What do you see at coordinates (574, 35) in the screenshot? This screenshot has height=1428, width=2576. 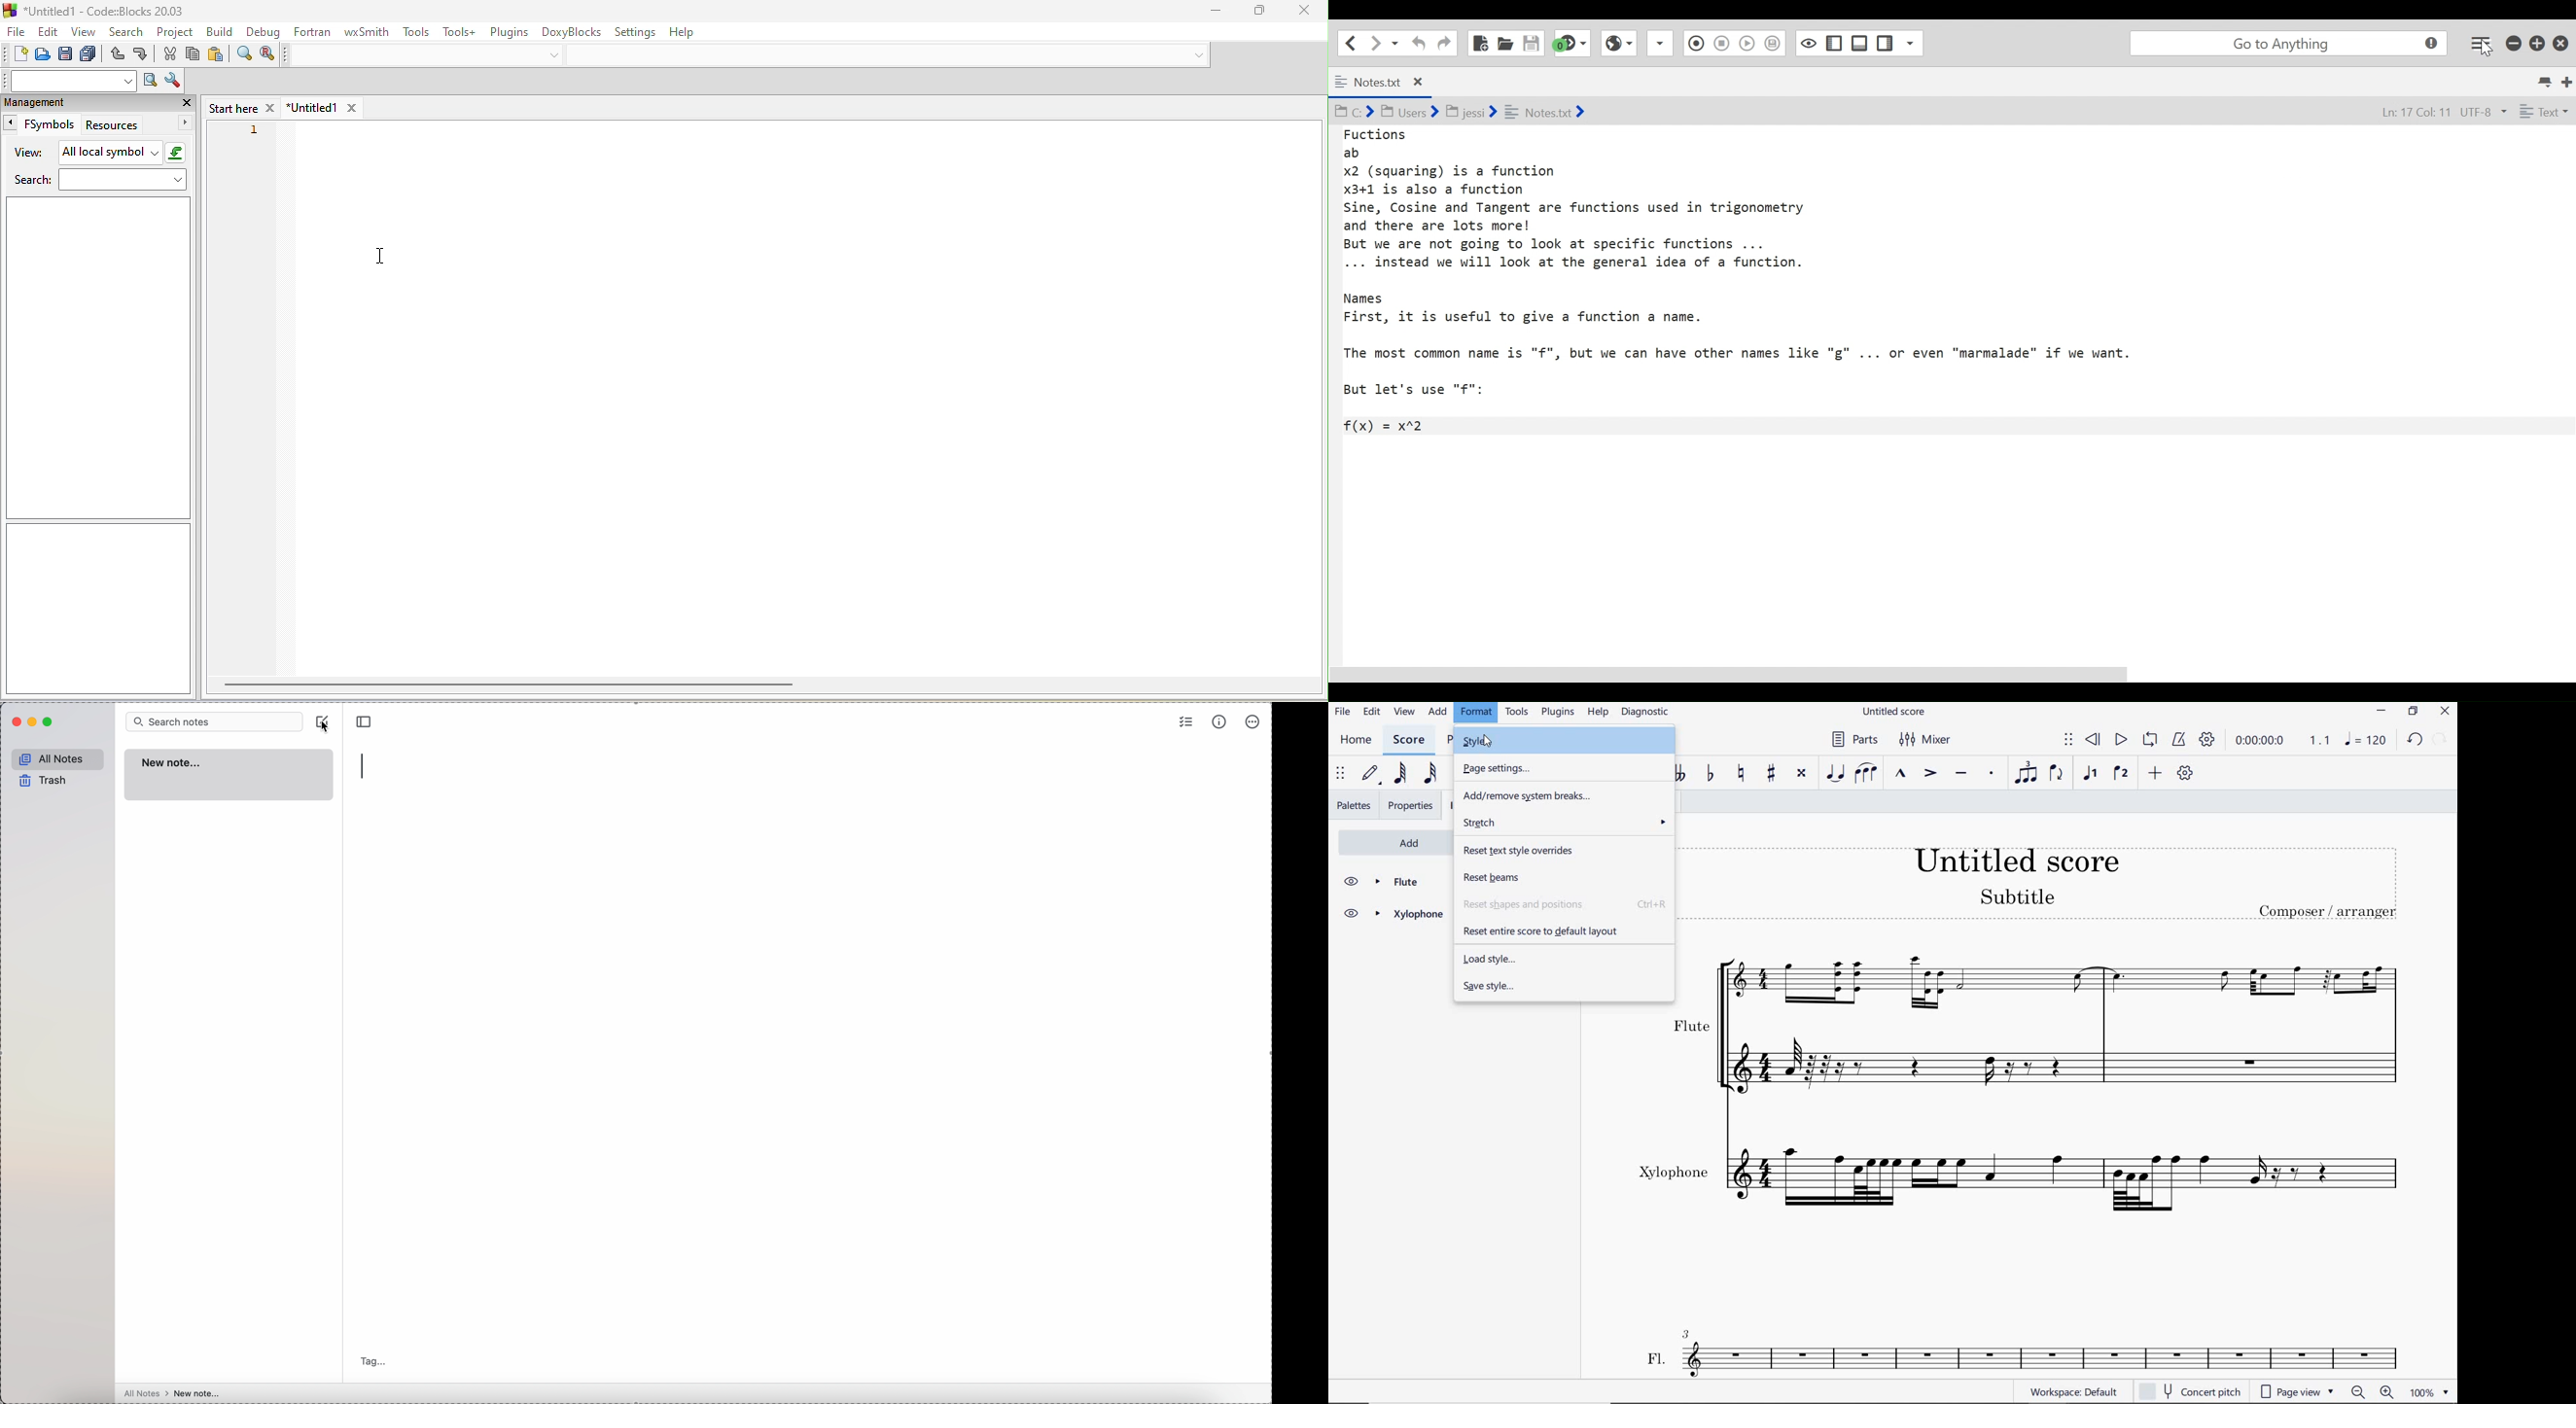 I see `doxyblocks` at bounding box center [574, 35].